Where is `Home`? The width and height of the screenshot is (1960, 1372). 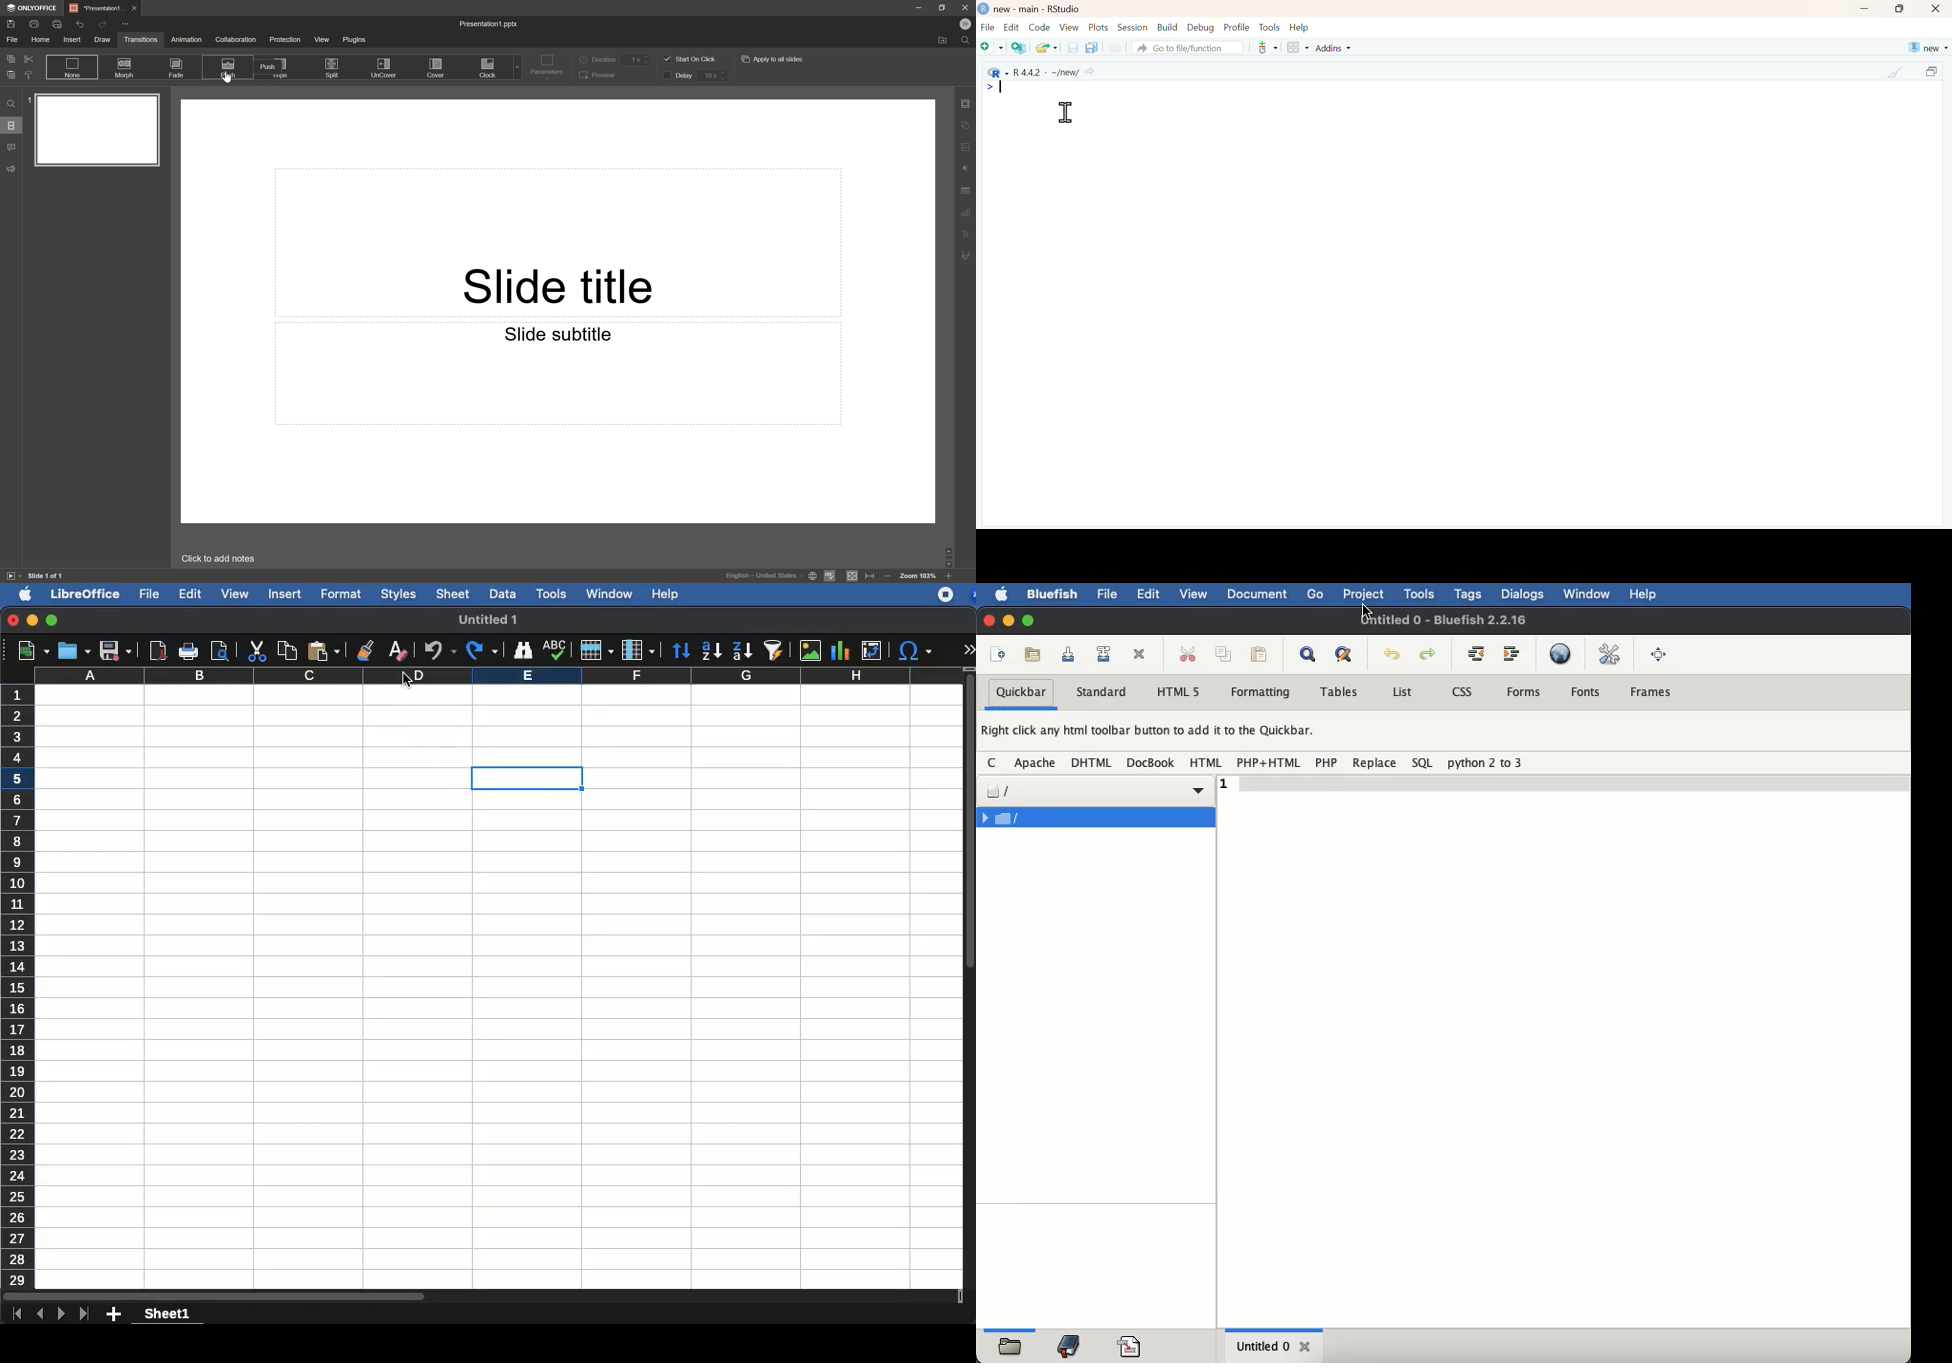
Home is located at coordinates (40, 39).